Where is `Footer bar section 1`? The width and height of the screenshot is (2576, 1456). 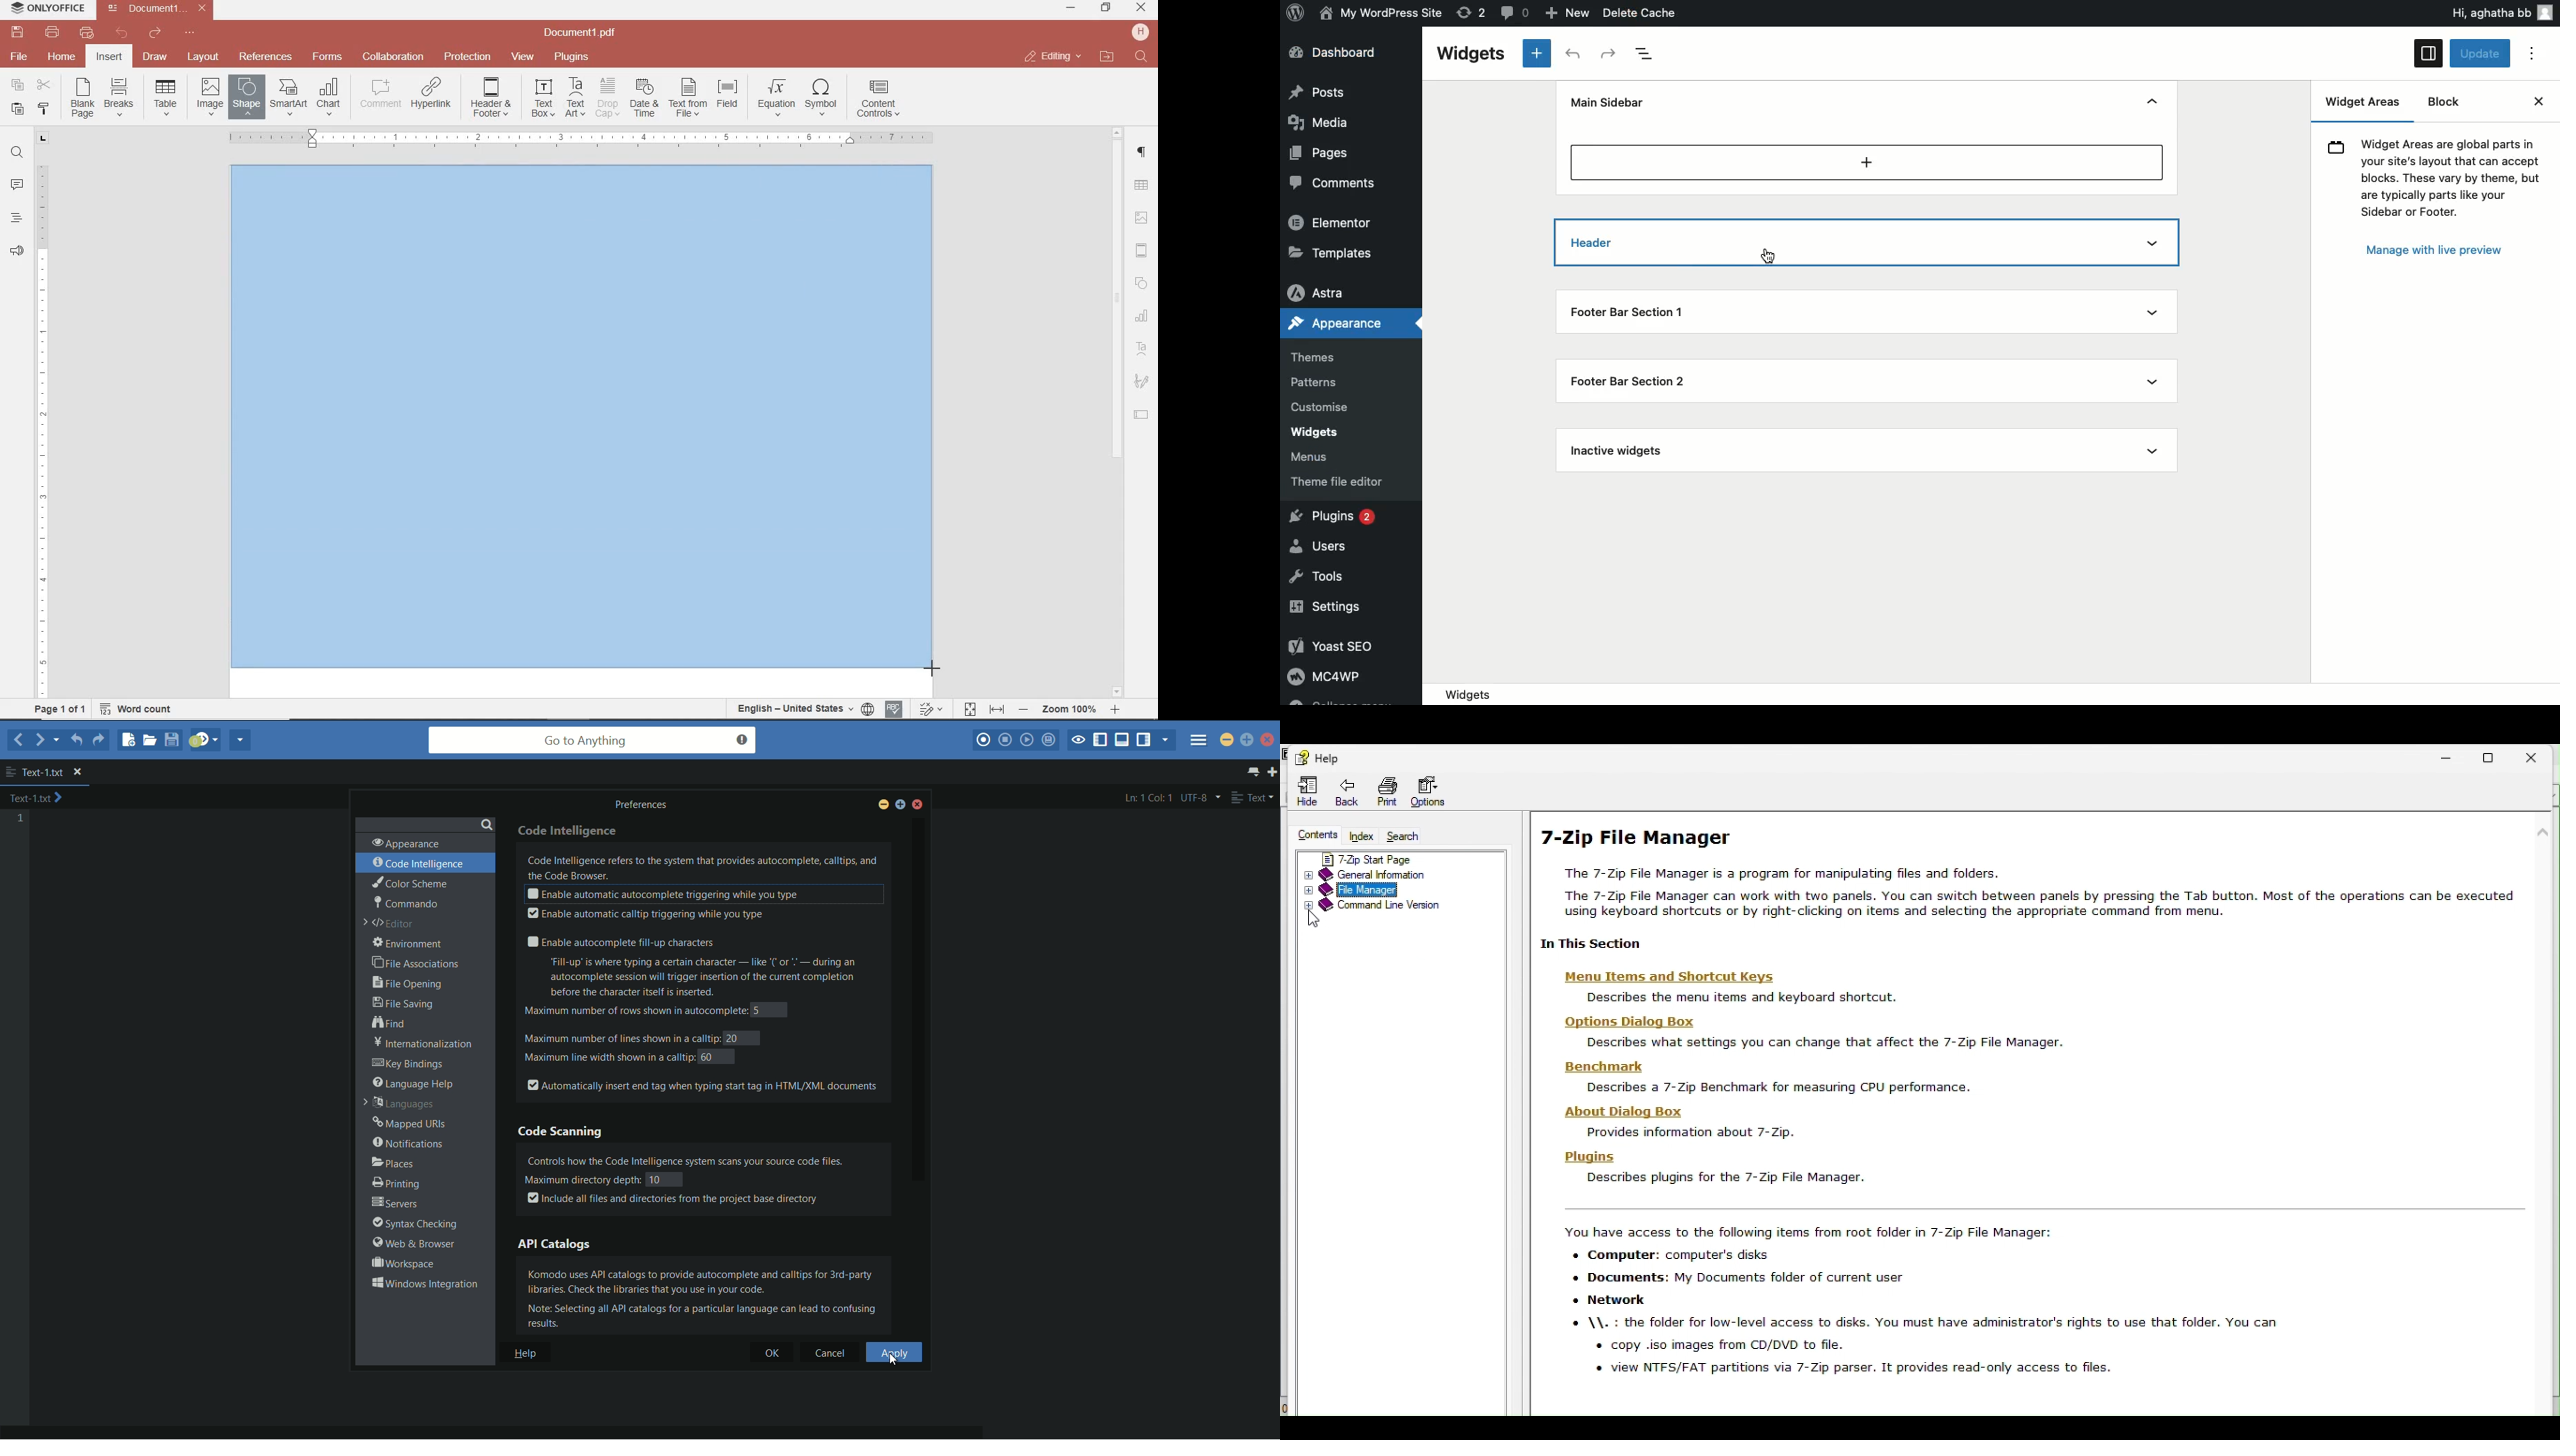 Footer bar section 1 is located at coordinates (1640, 309).